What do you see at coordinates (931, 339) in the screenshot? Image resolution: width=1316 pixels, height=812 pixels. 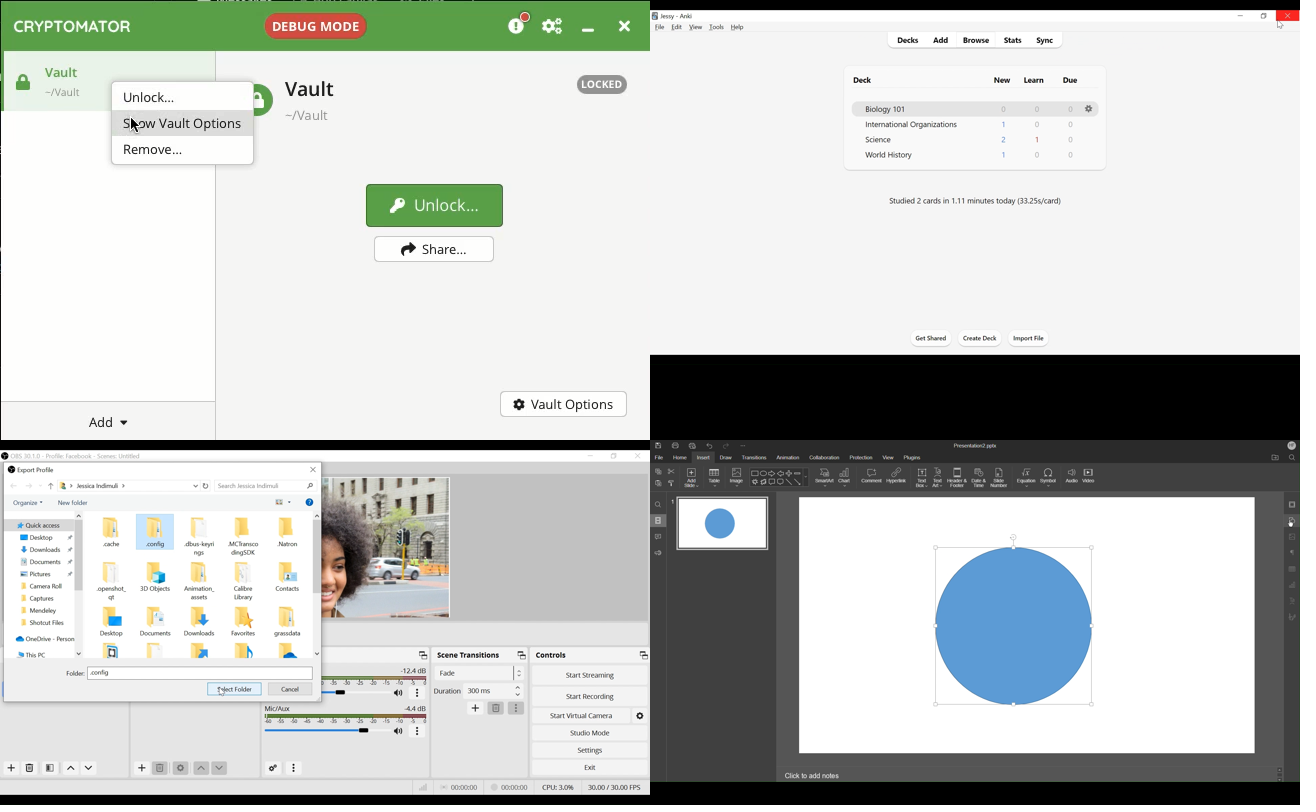 I see `Get Shared` at bounding box center [931, 339].